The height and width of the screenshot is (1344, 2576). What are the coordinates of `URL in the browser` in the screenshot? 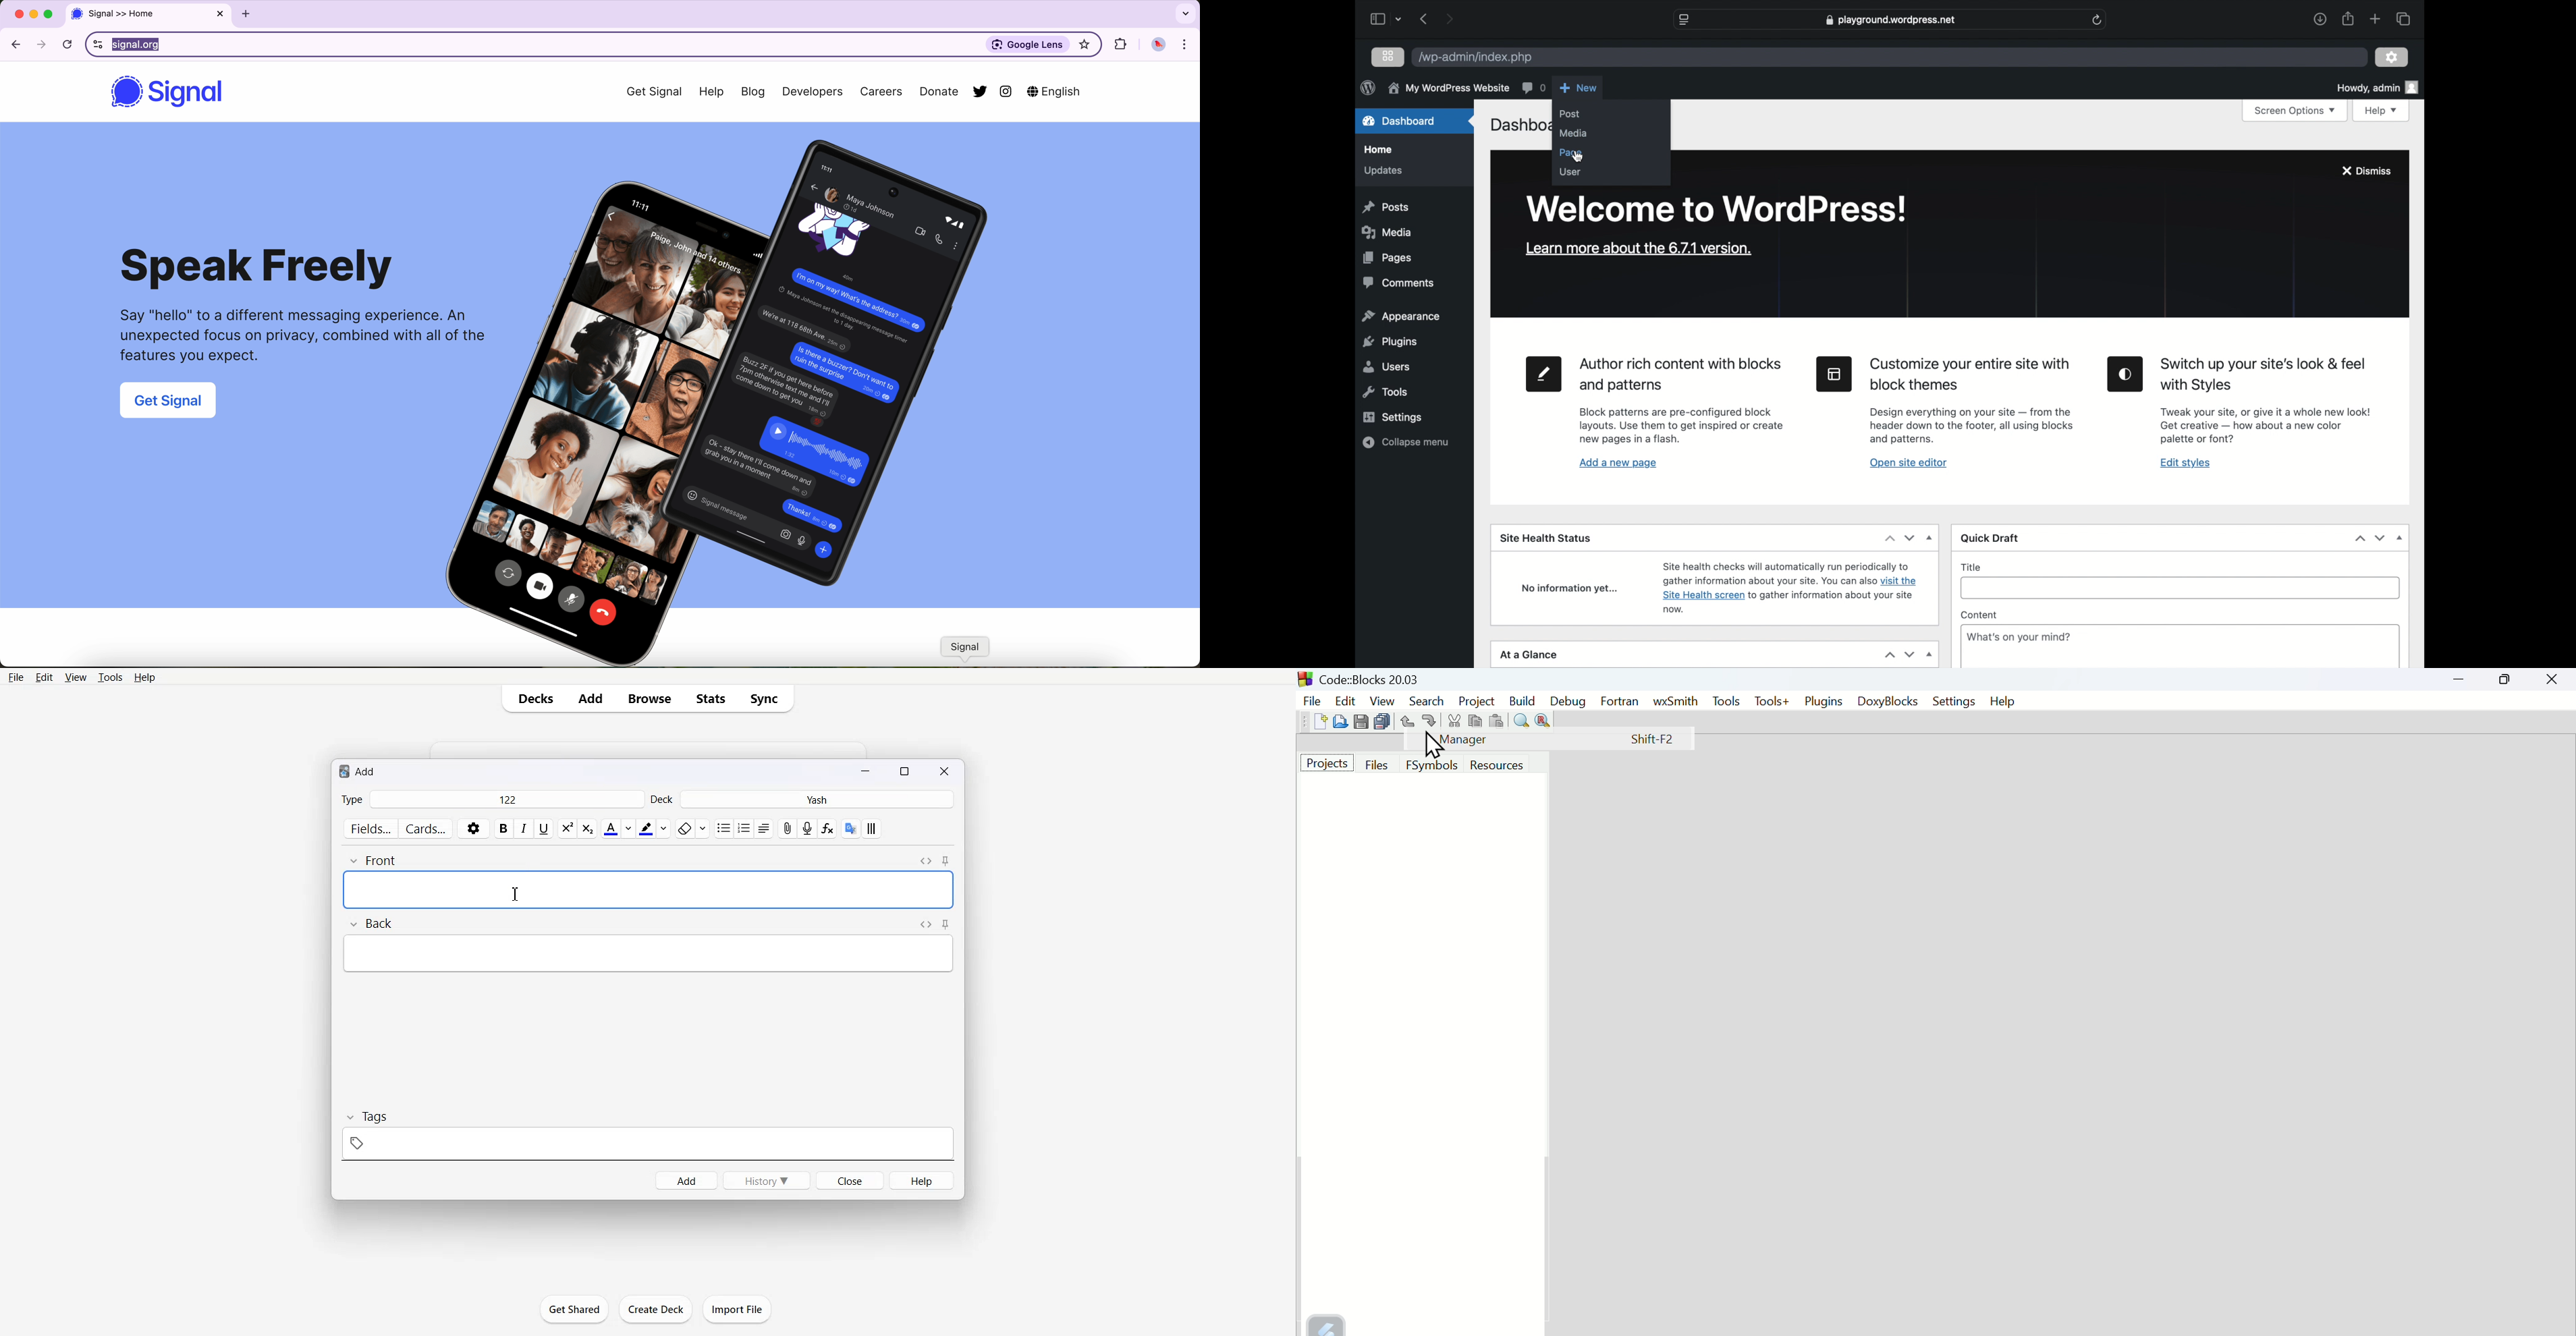 It's located at (518, 44).